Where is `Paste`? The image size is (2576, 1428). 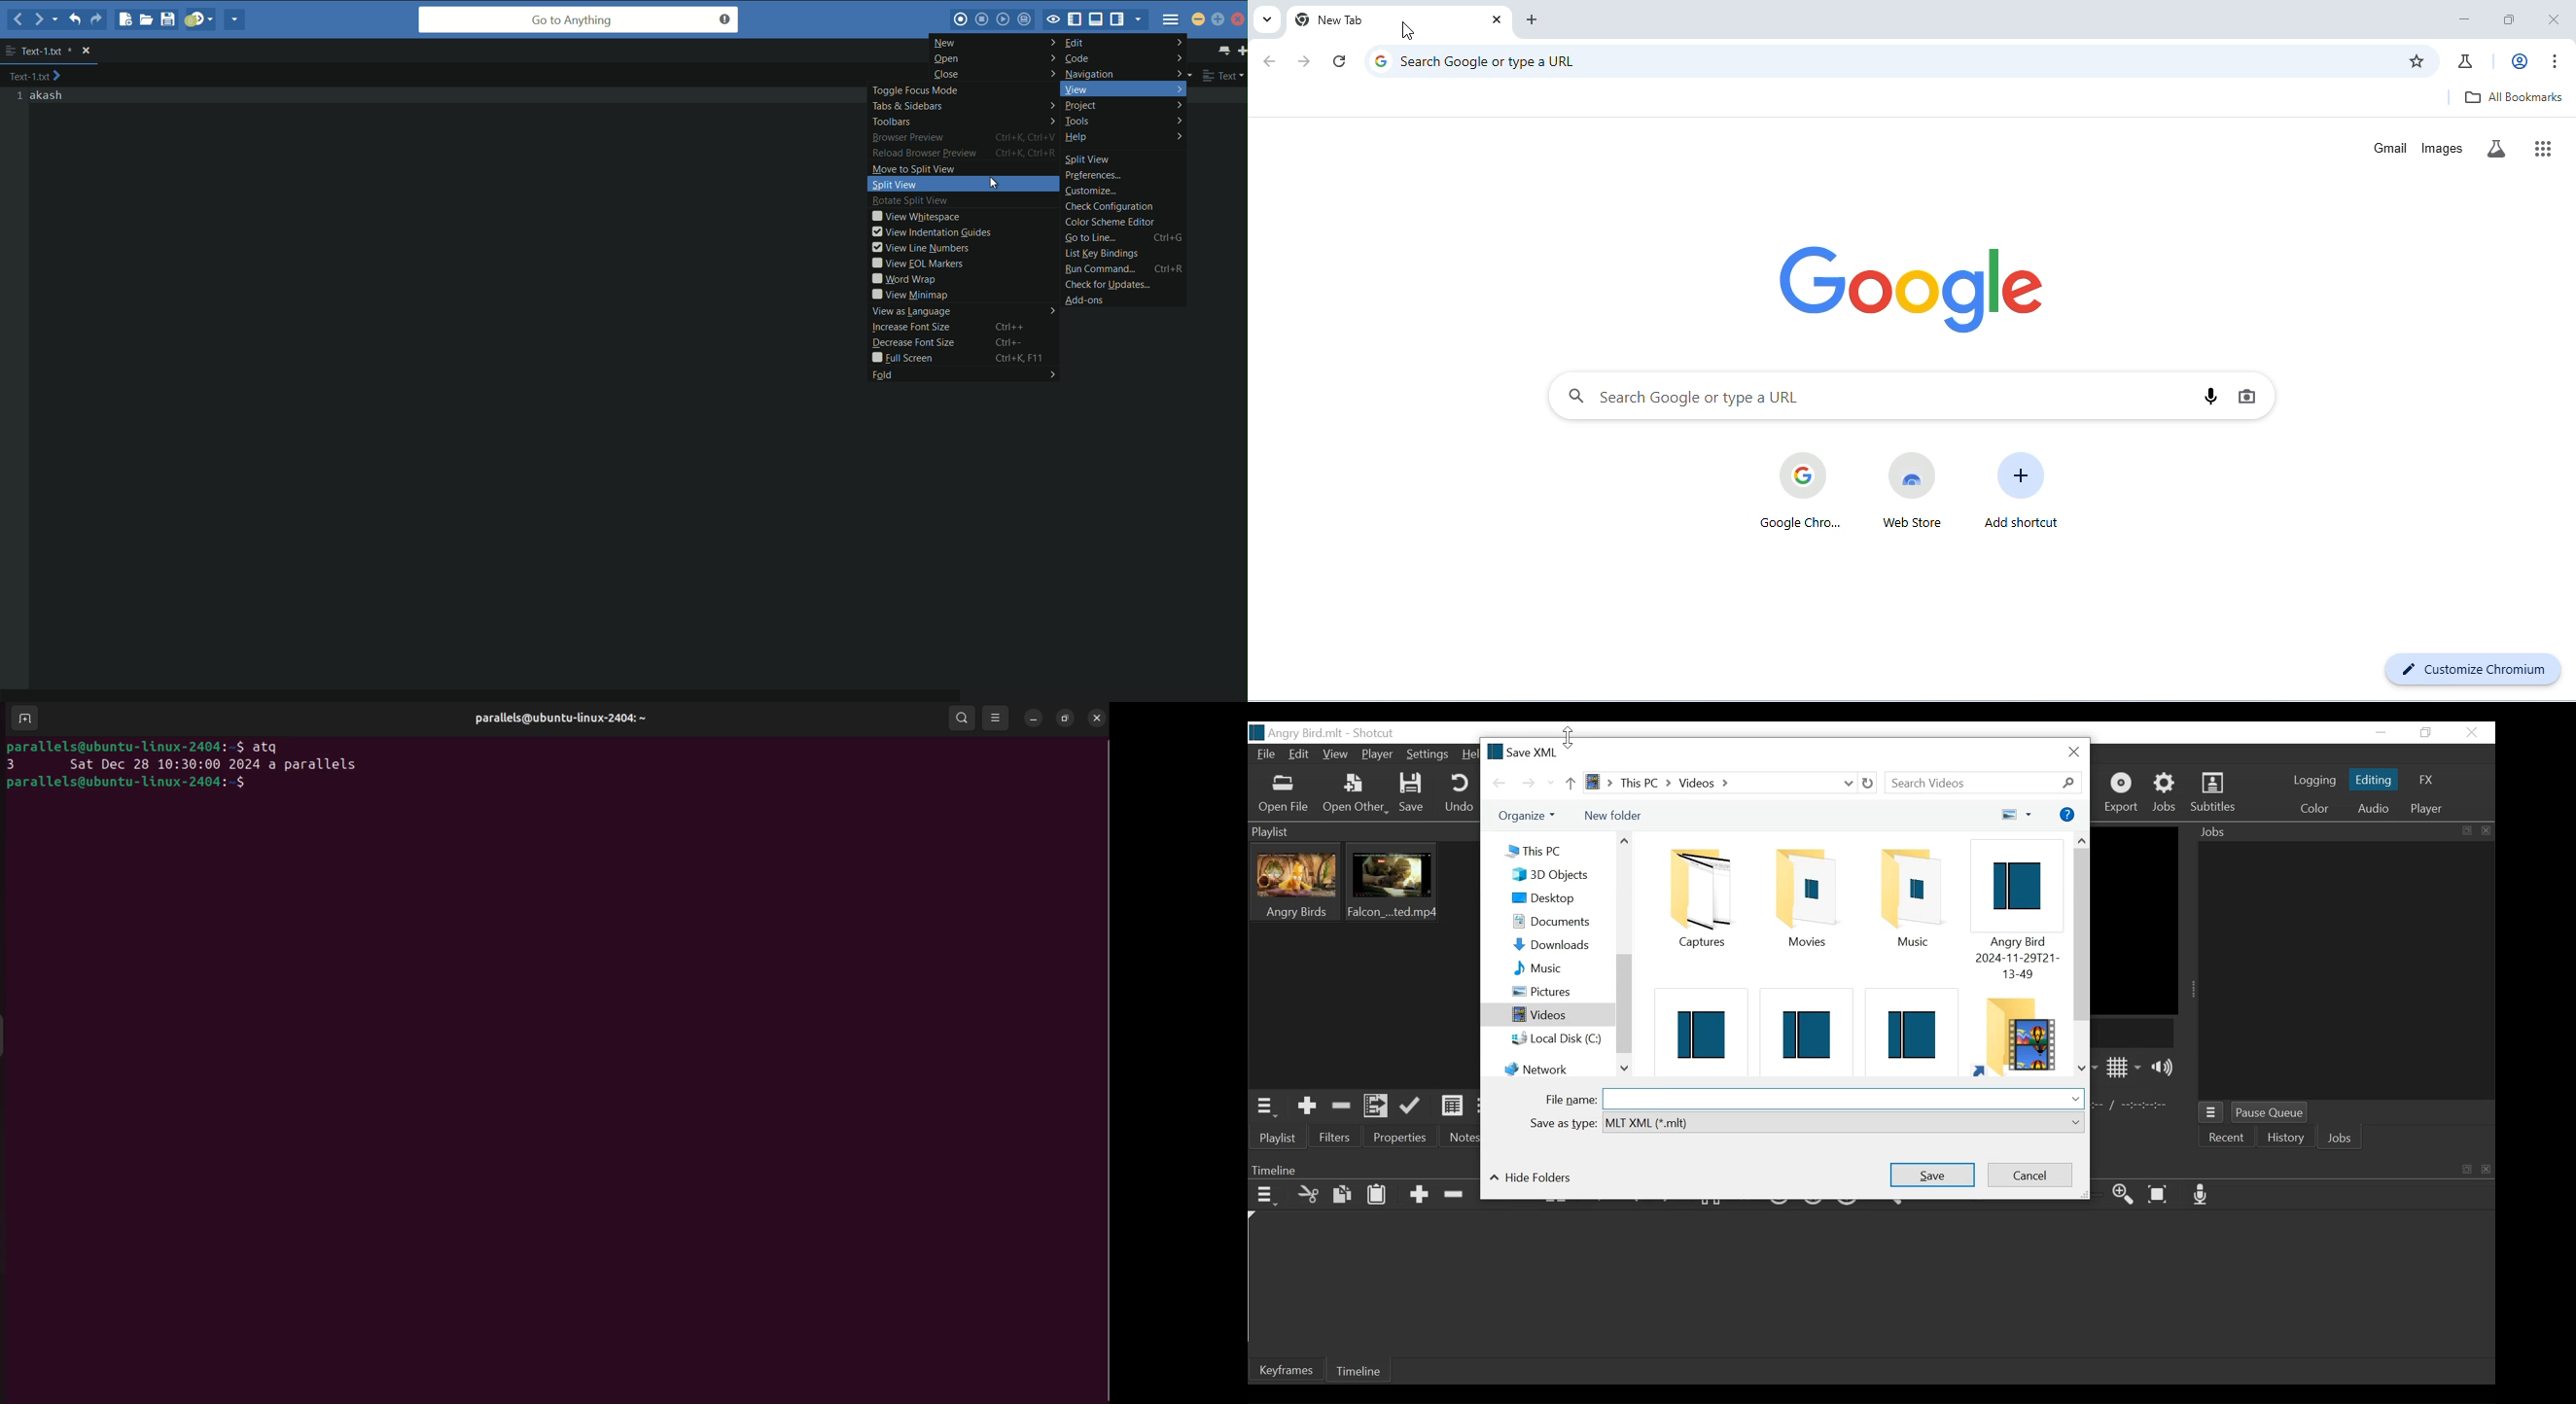
Paste is located at coordinates (1378, 1195).